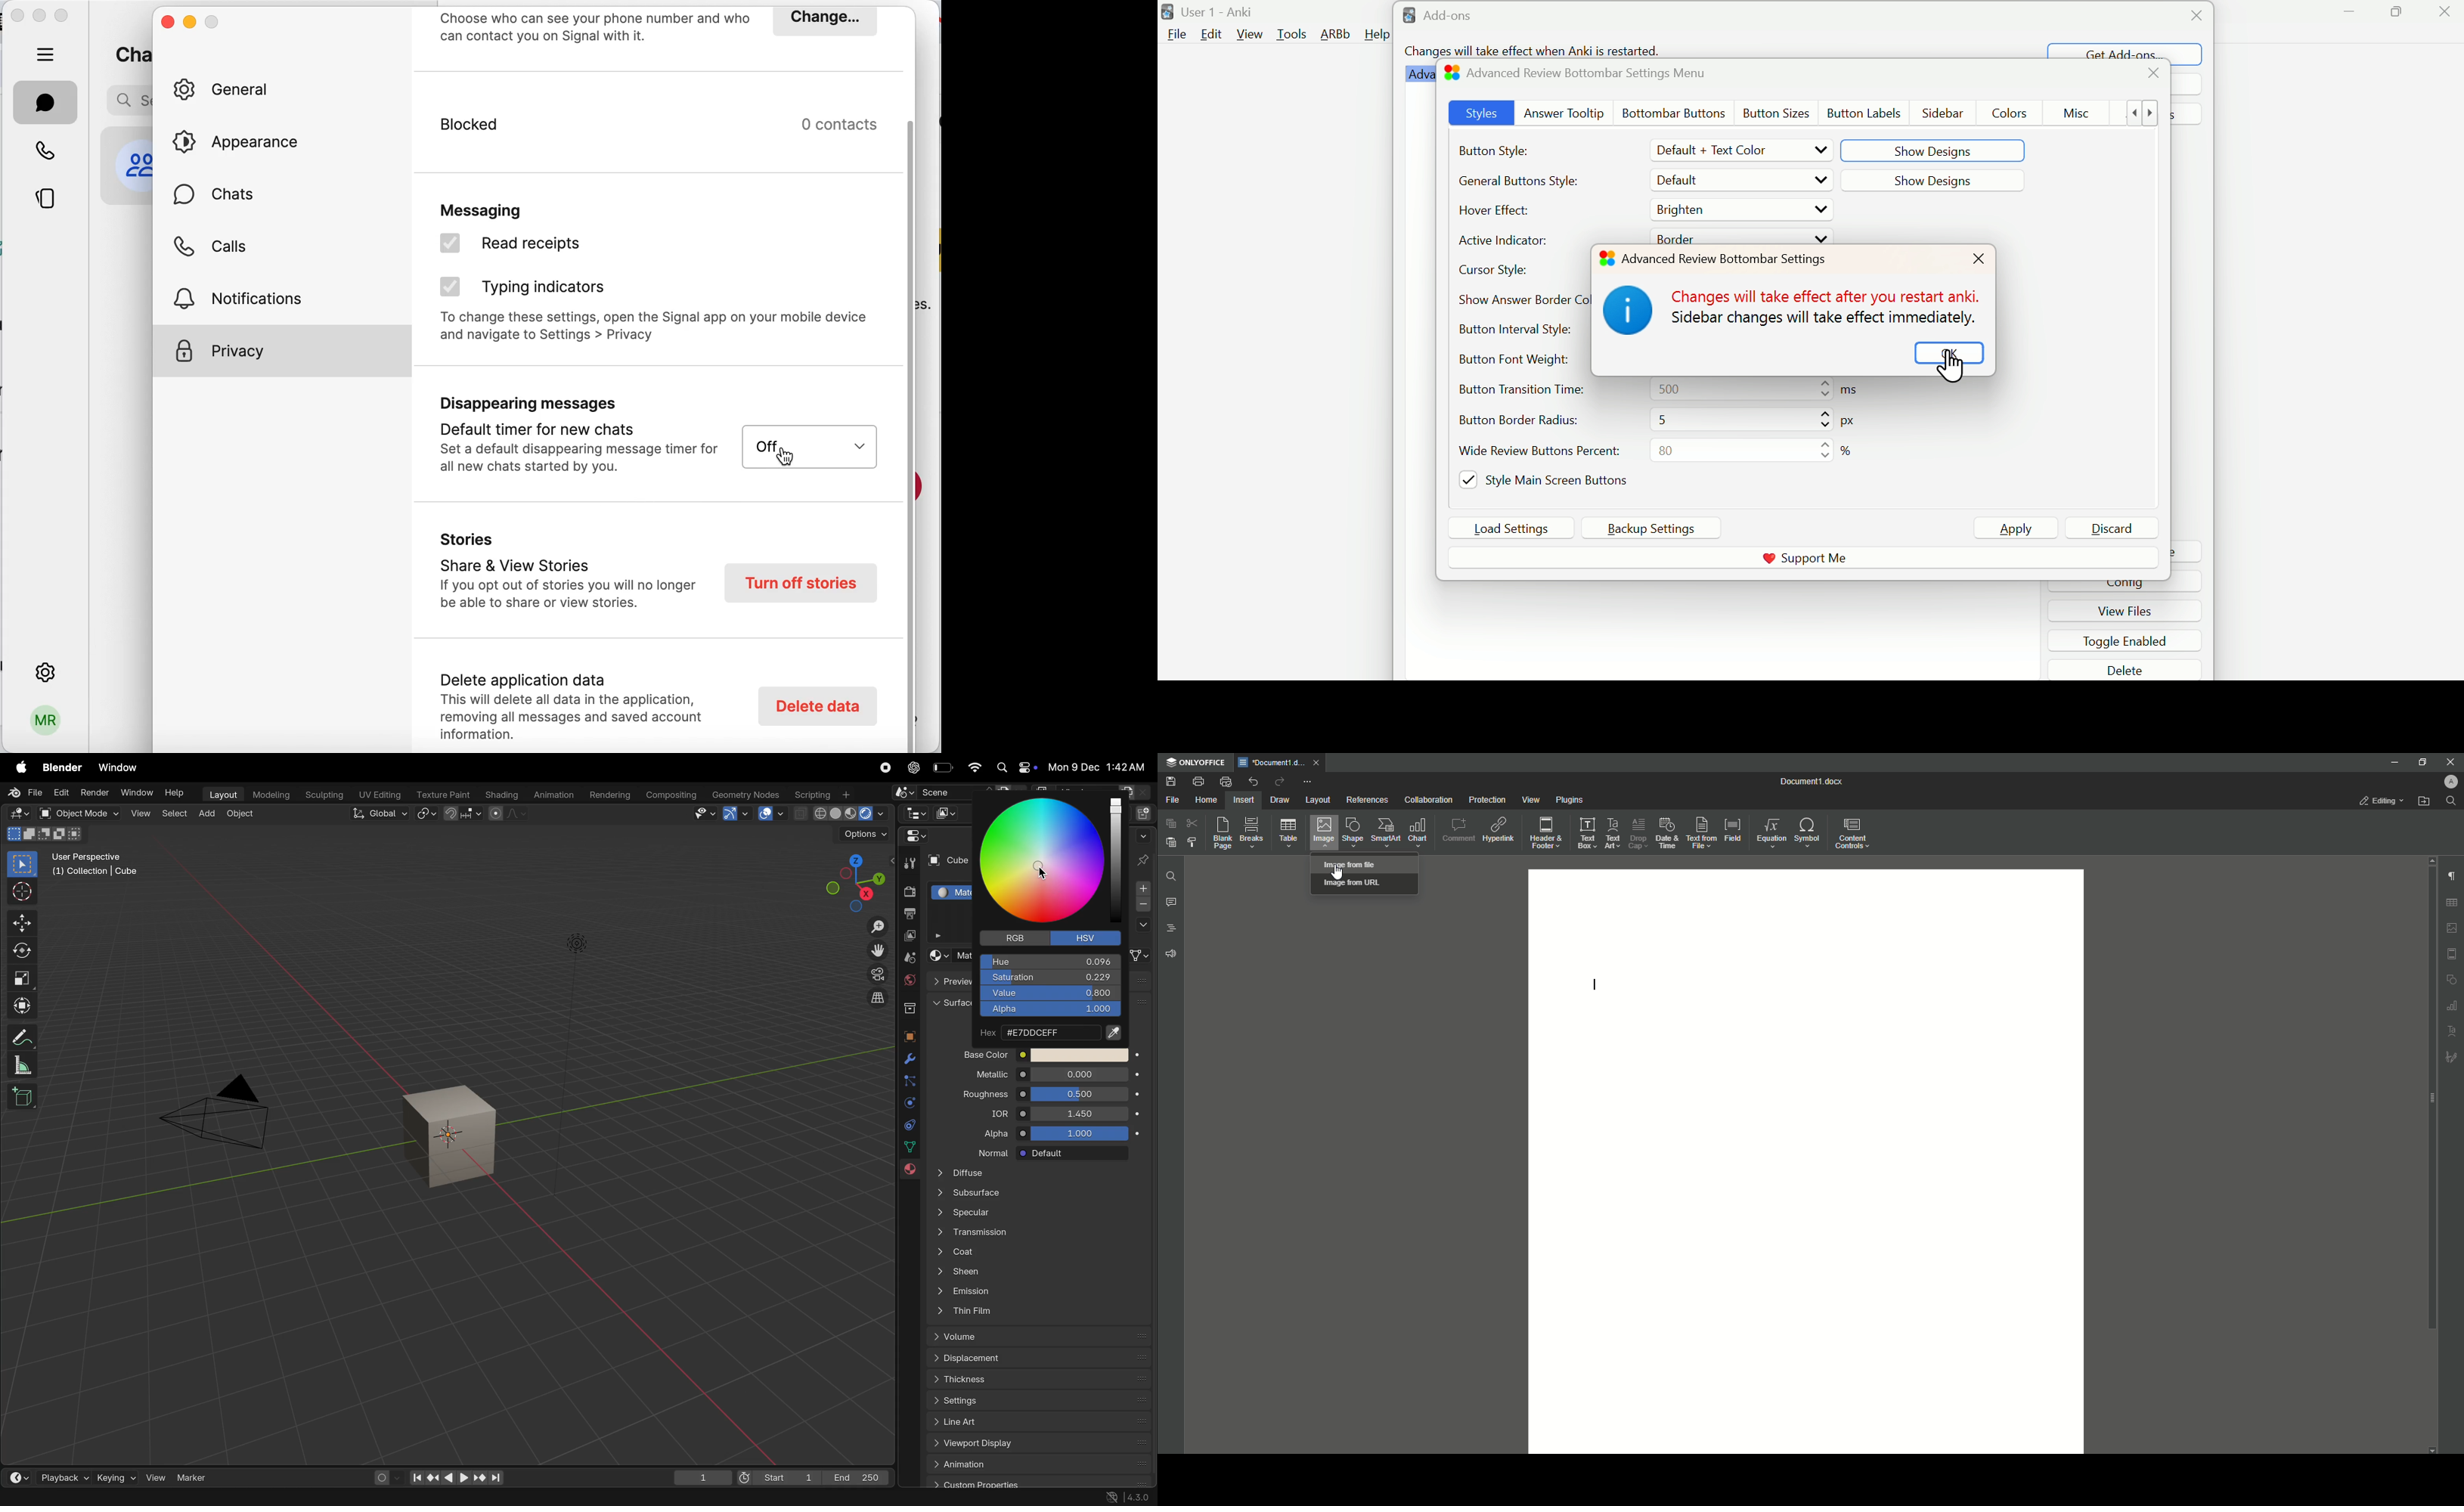  What do you see at coordinates (909, 1081) in the screenshot?
I see `particle` at bounding box center [909, 1081].